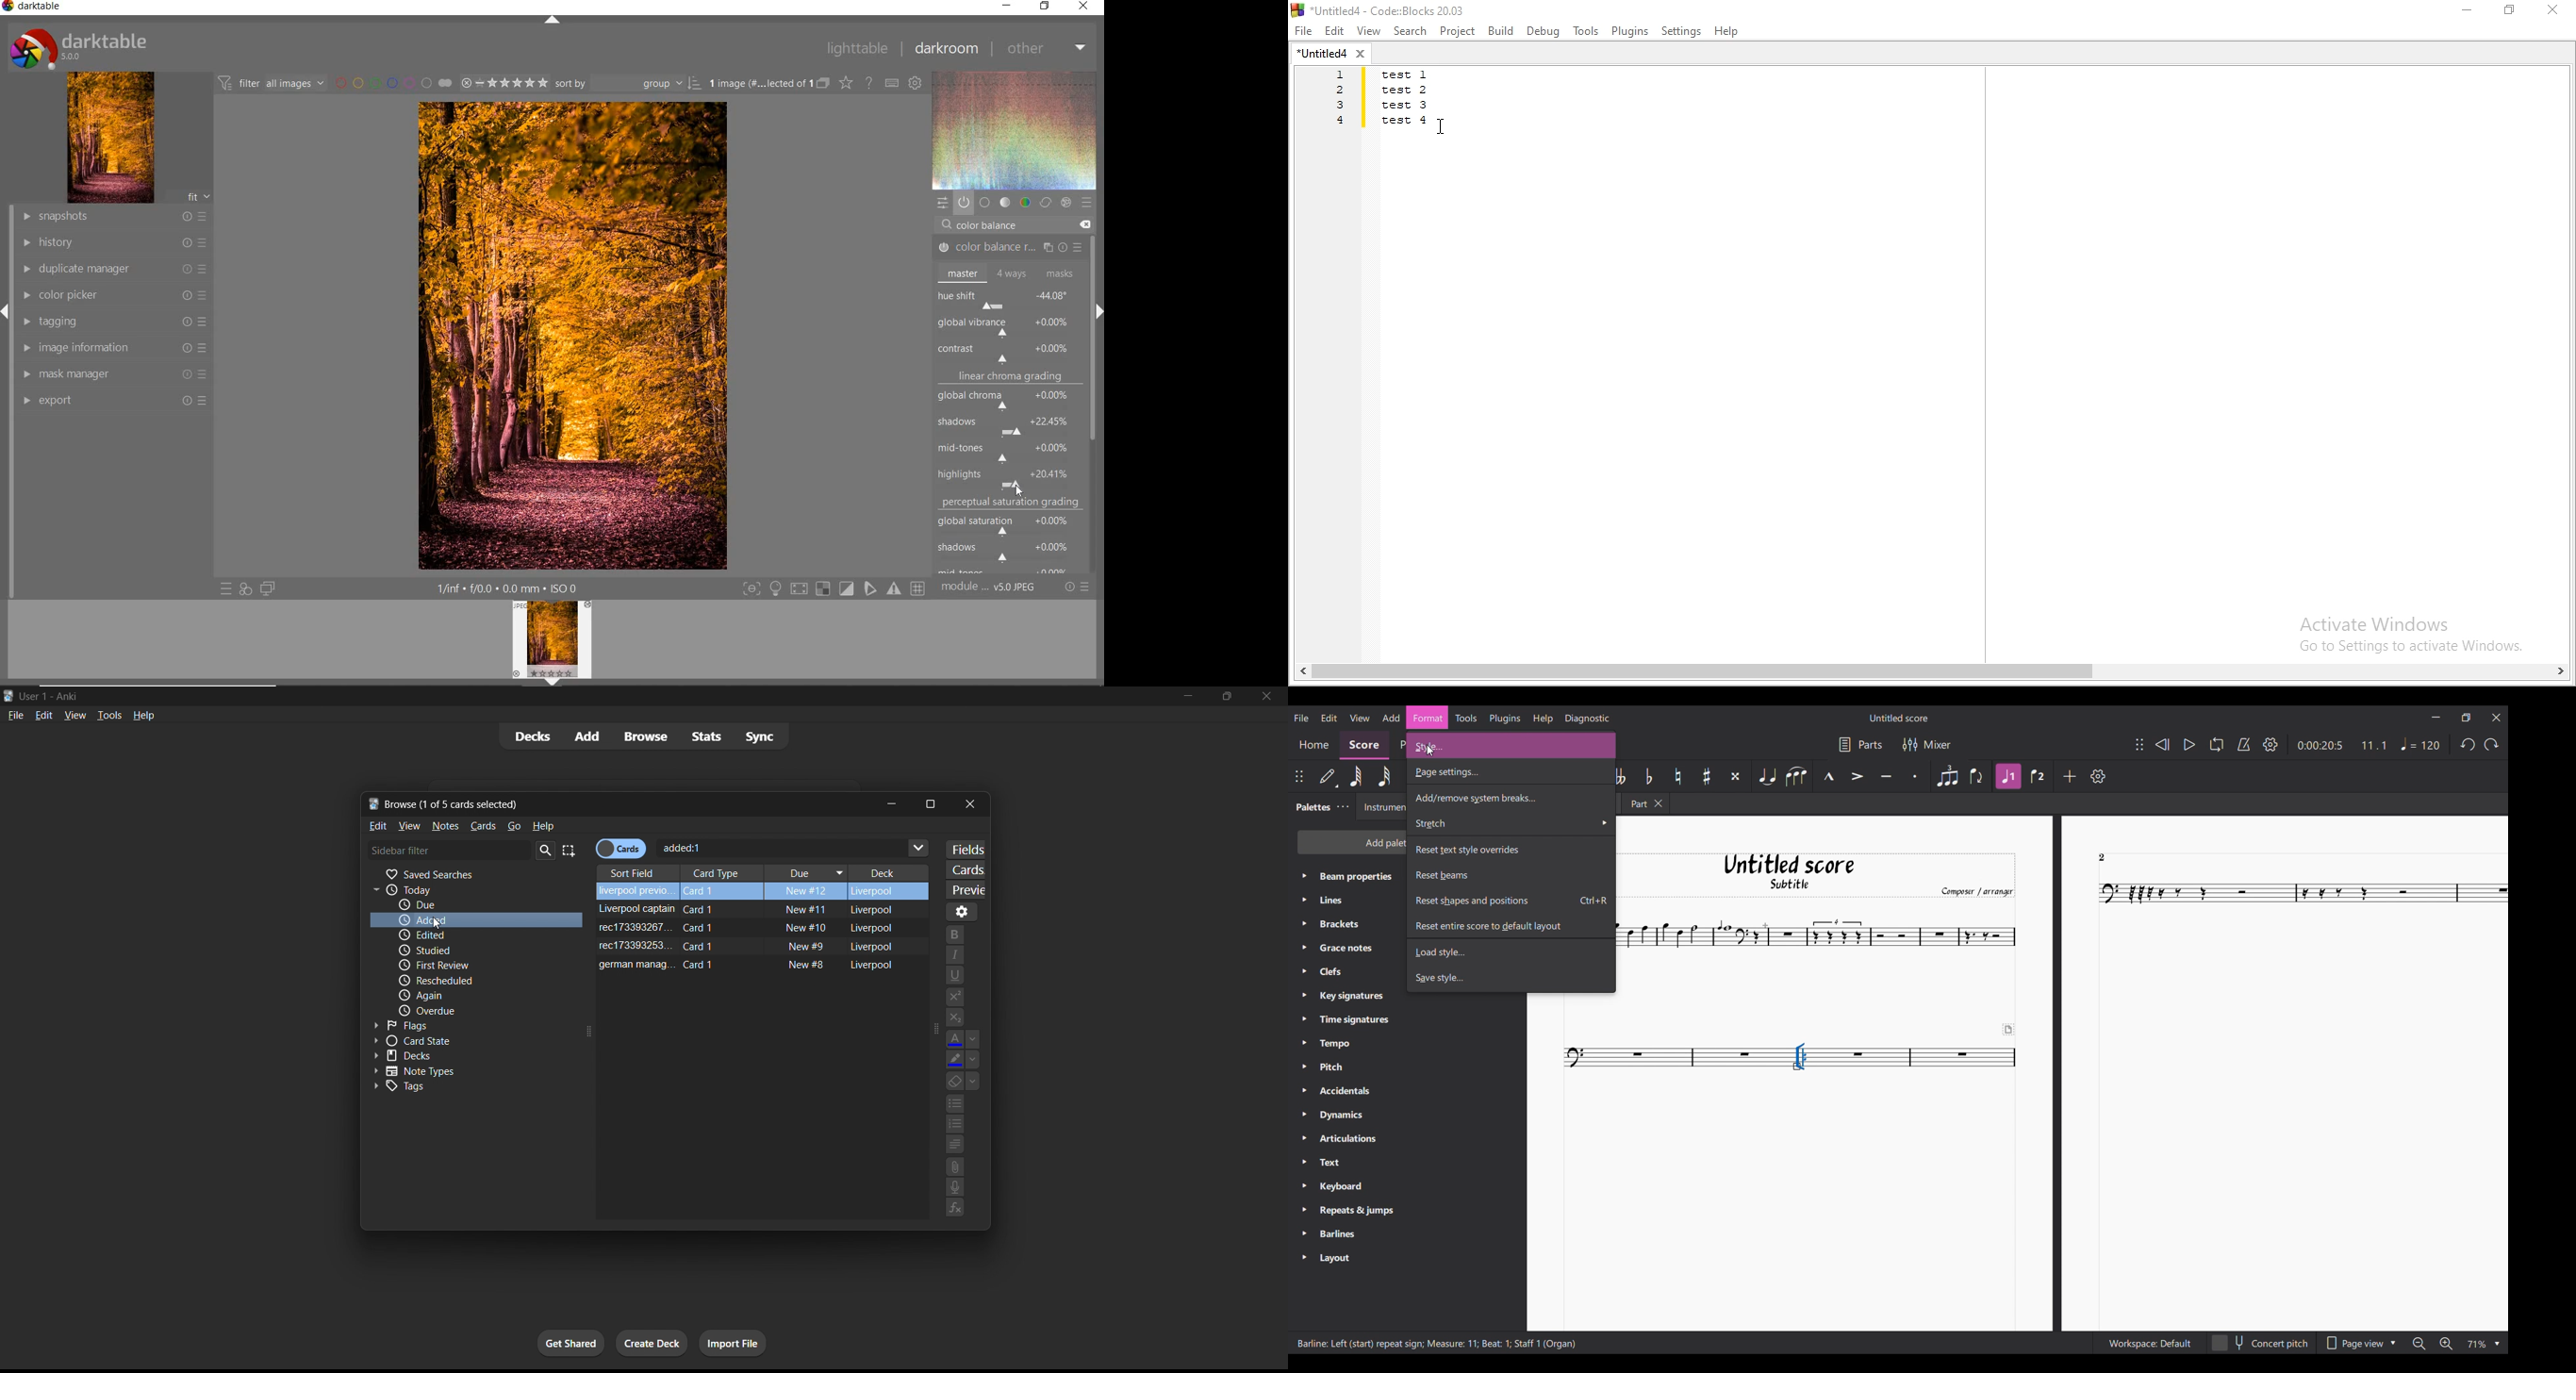 The width and height of the screenshot is (2576, 1400). What do you see at coordinates (758, 84) in the screenshot?
I see `selected images` at bounding box center [758, 84].